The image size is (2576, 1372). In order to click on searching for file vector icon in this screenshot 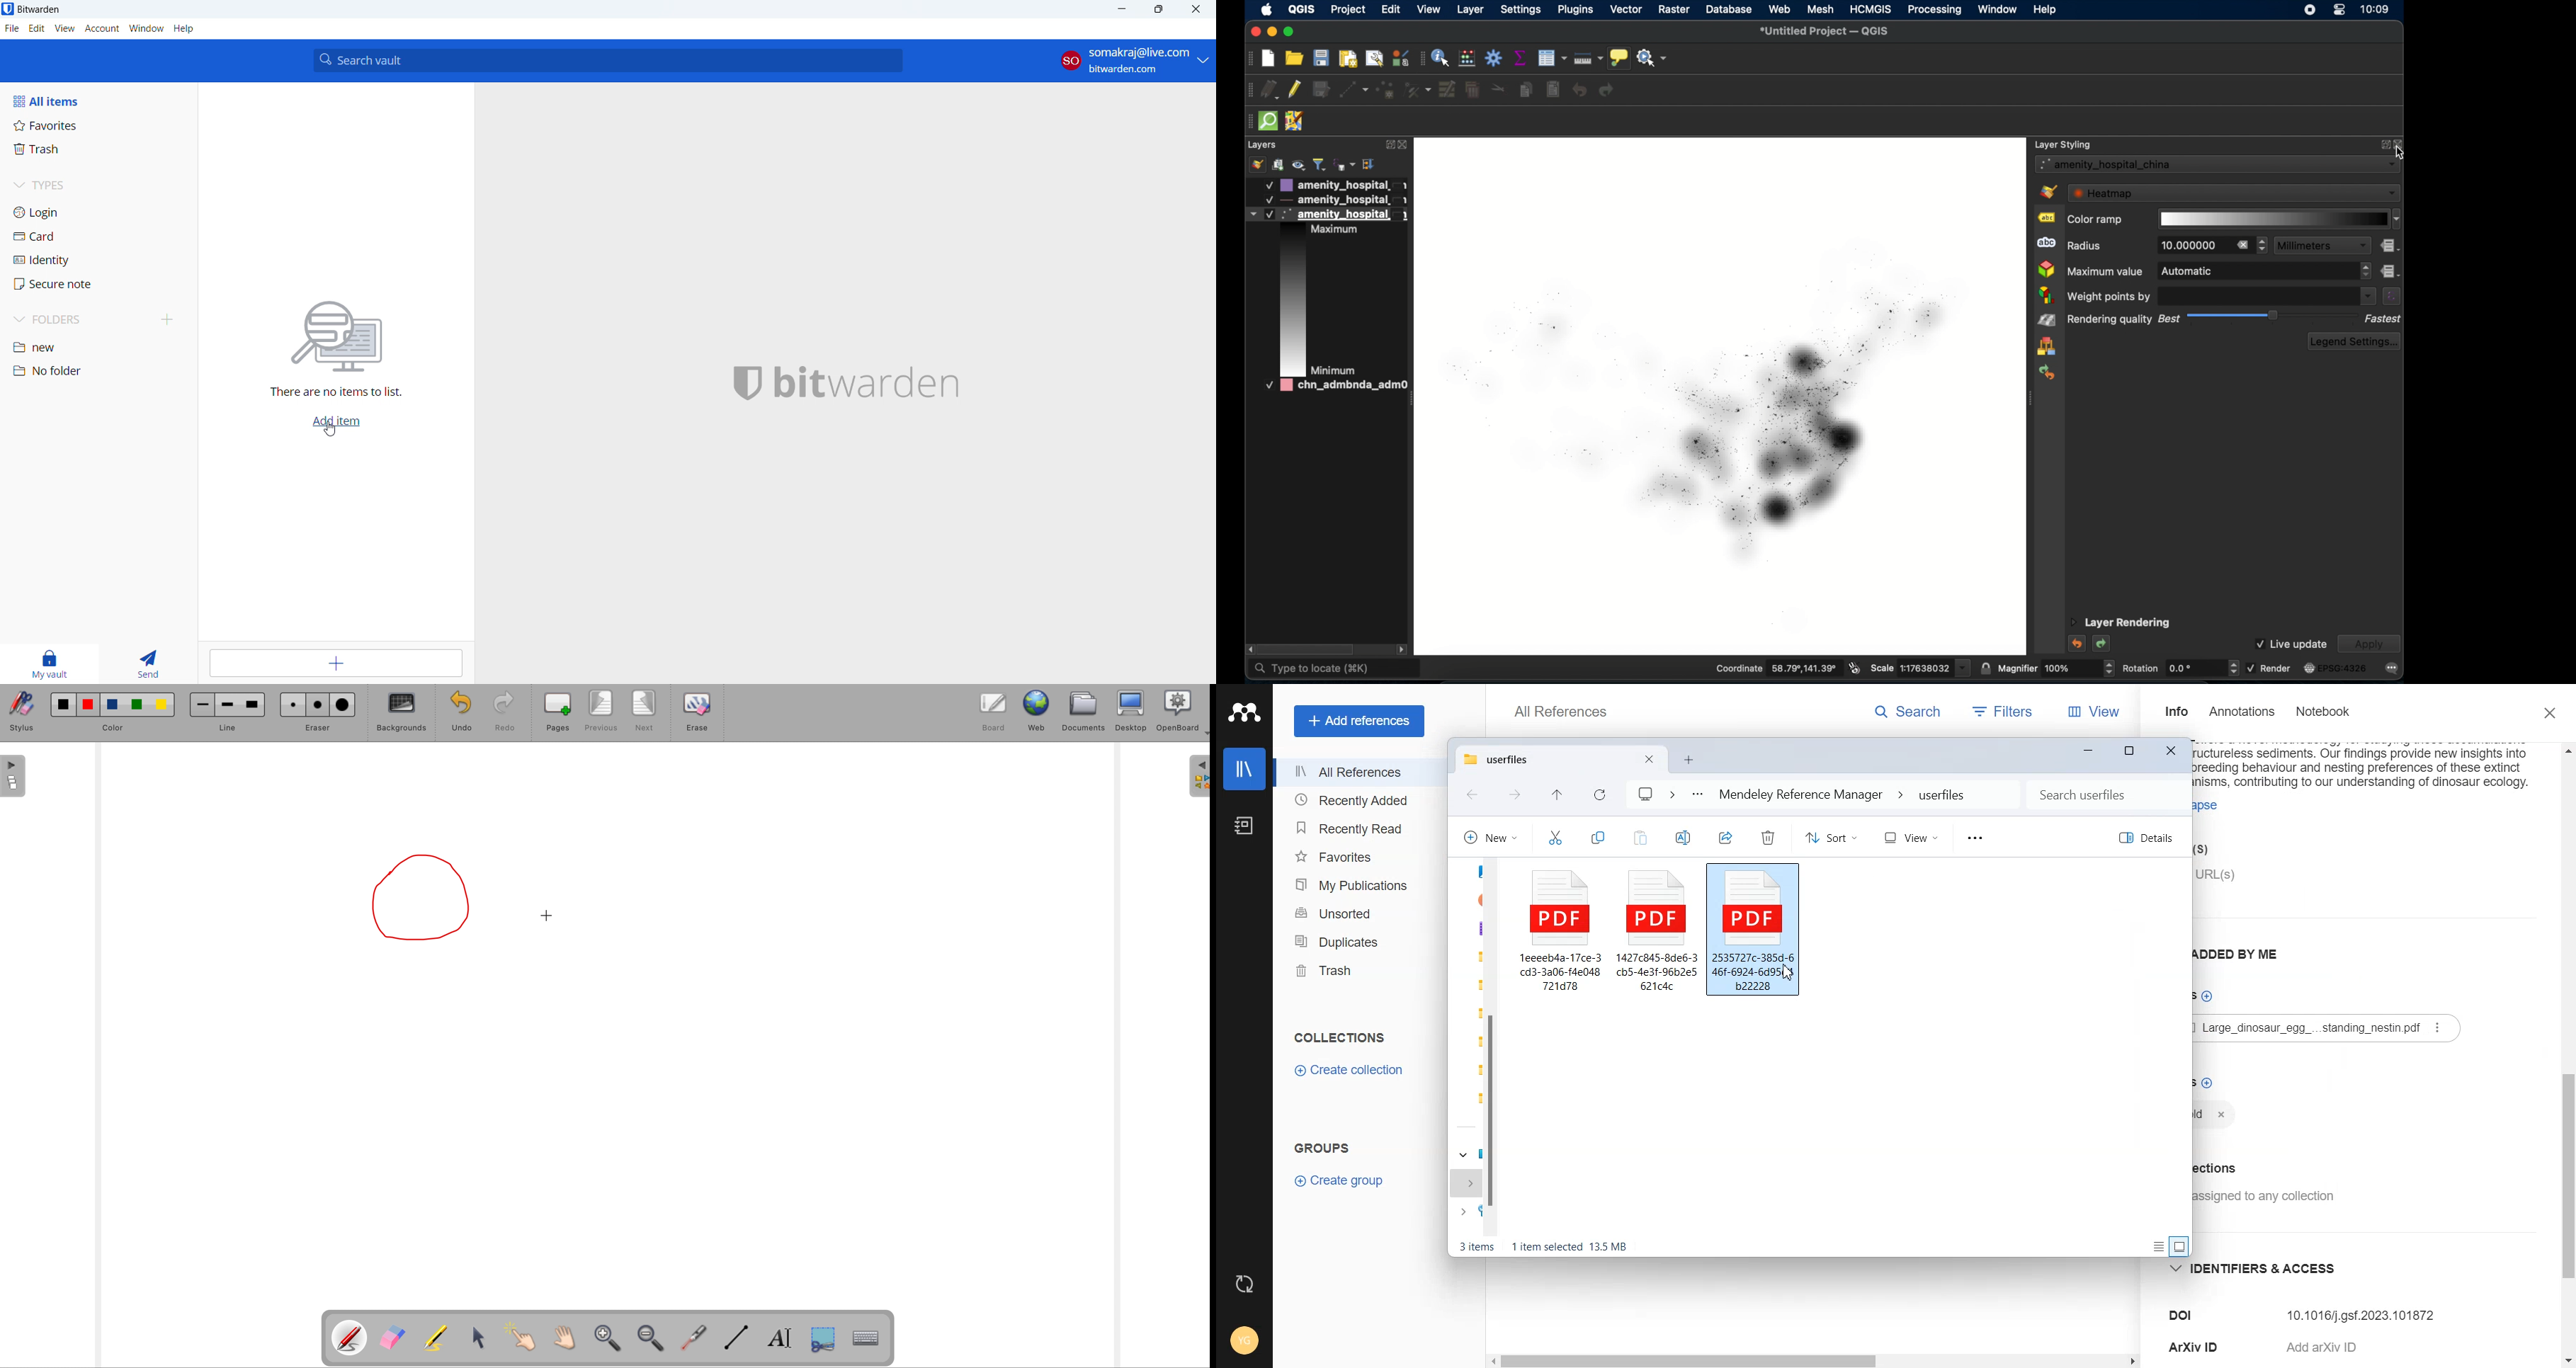, I will do `click(336, 337)`.